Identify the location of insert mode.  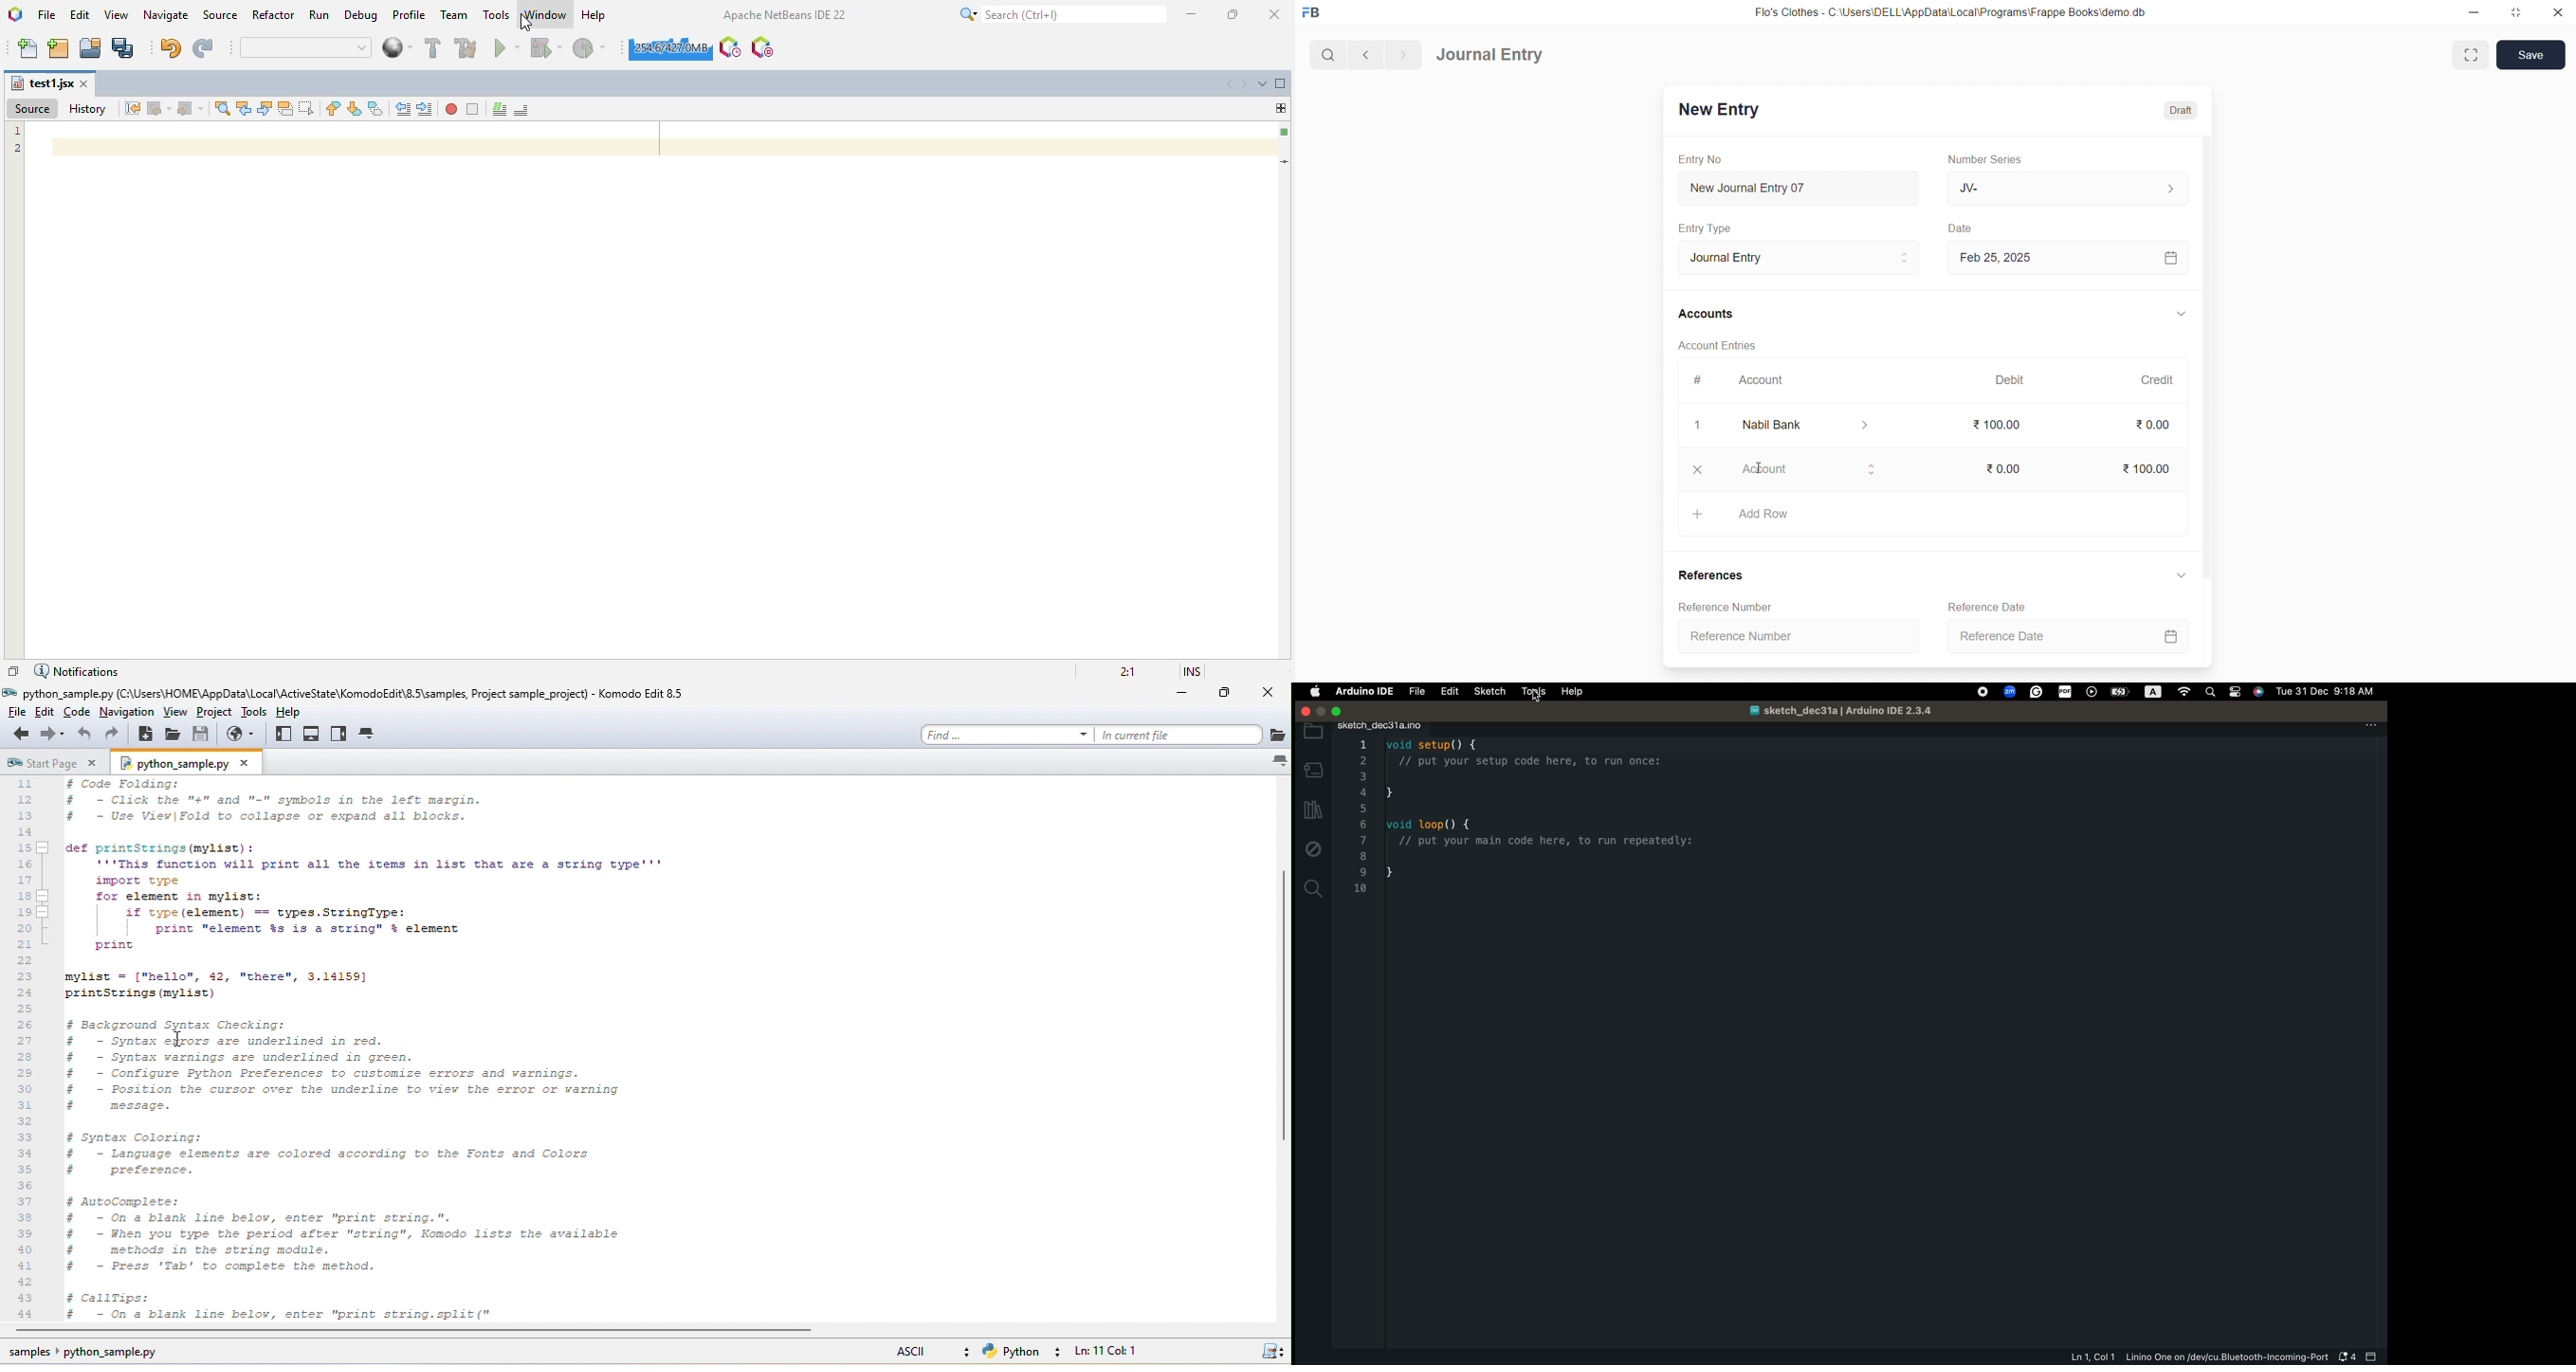
(1192, 671).